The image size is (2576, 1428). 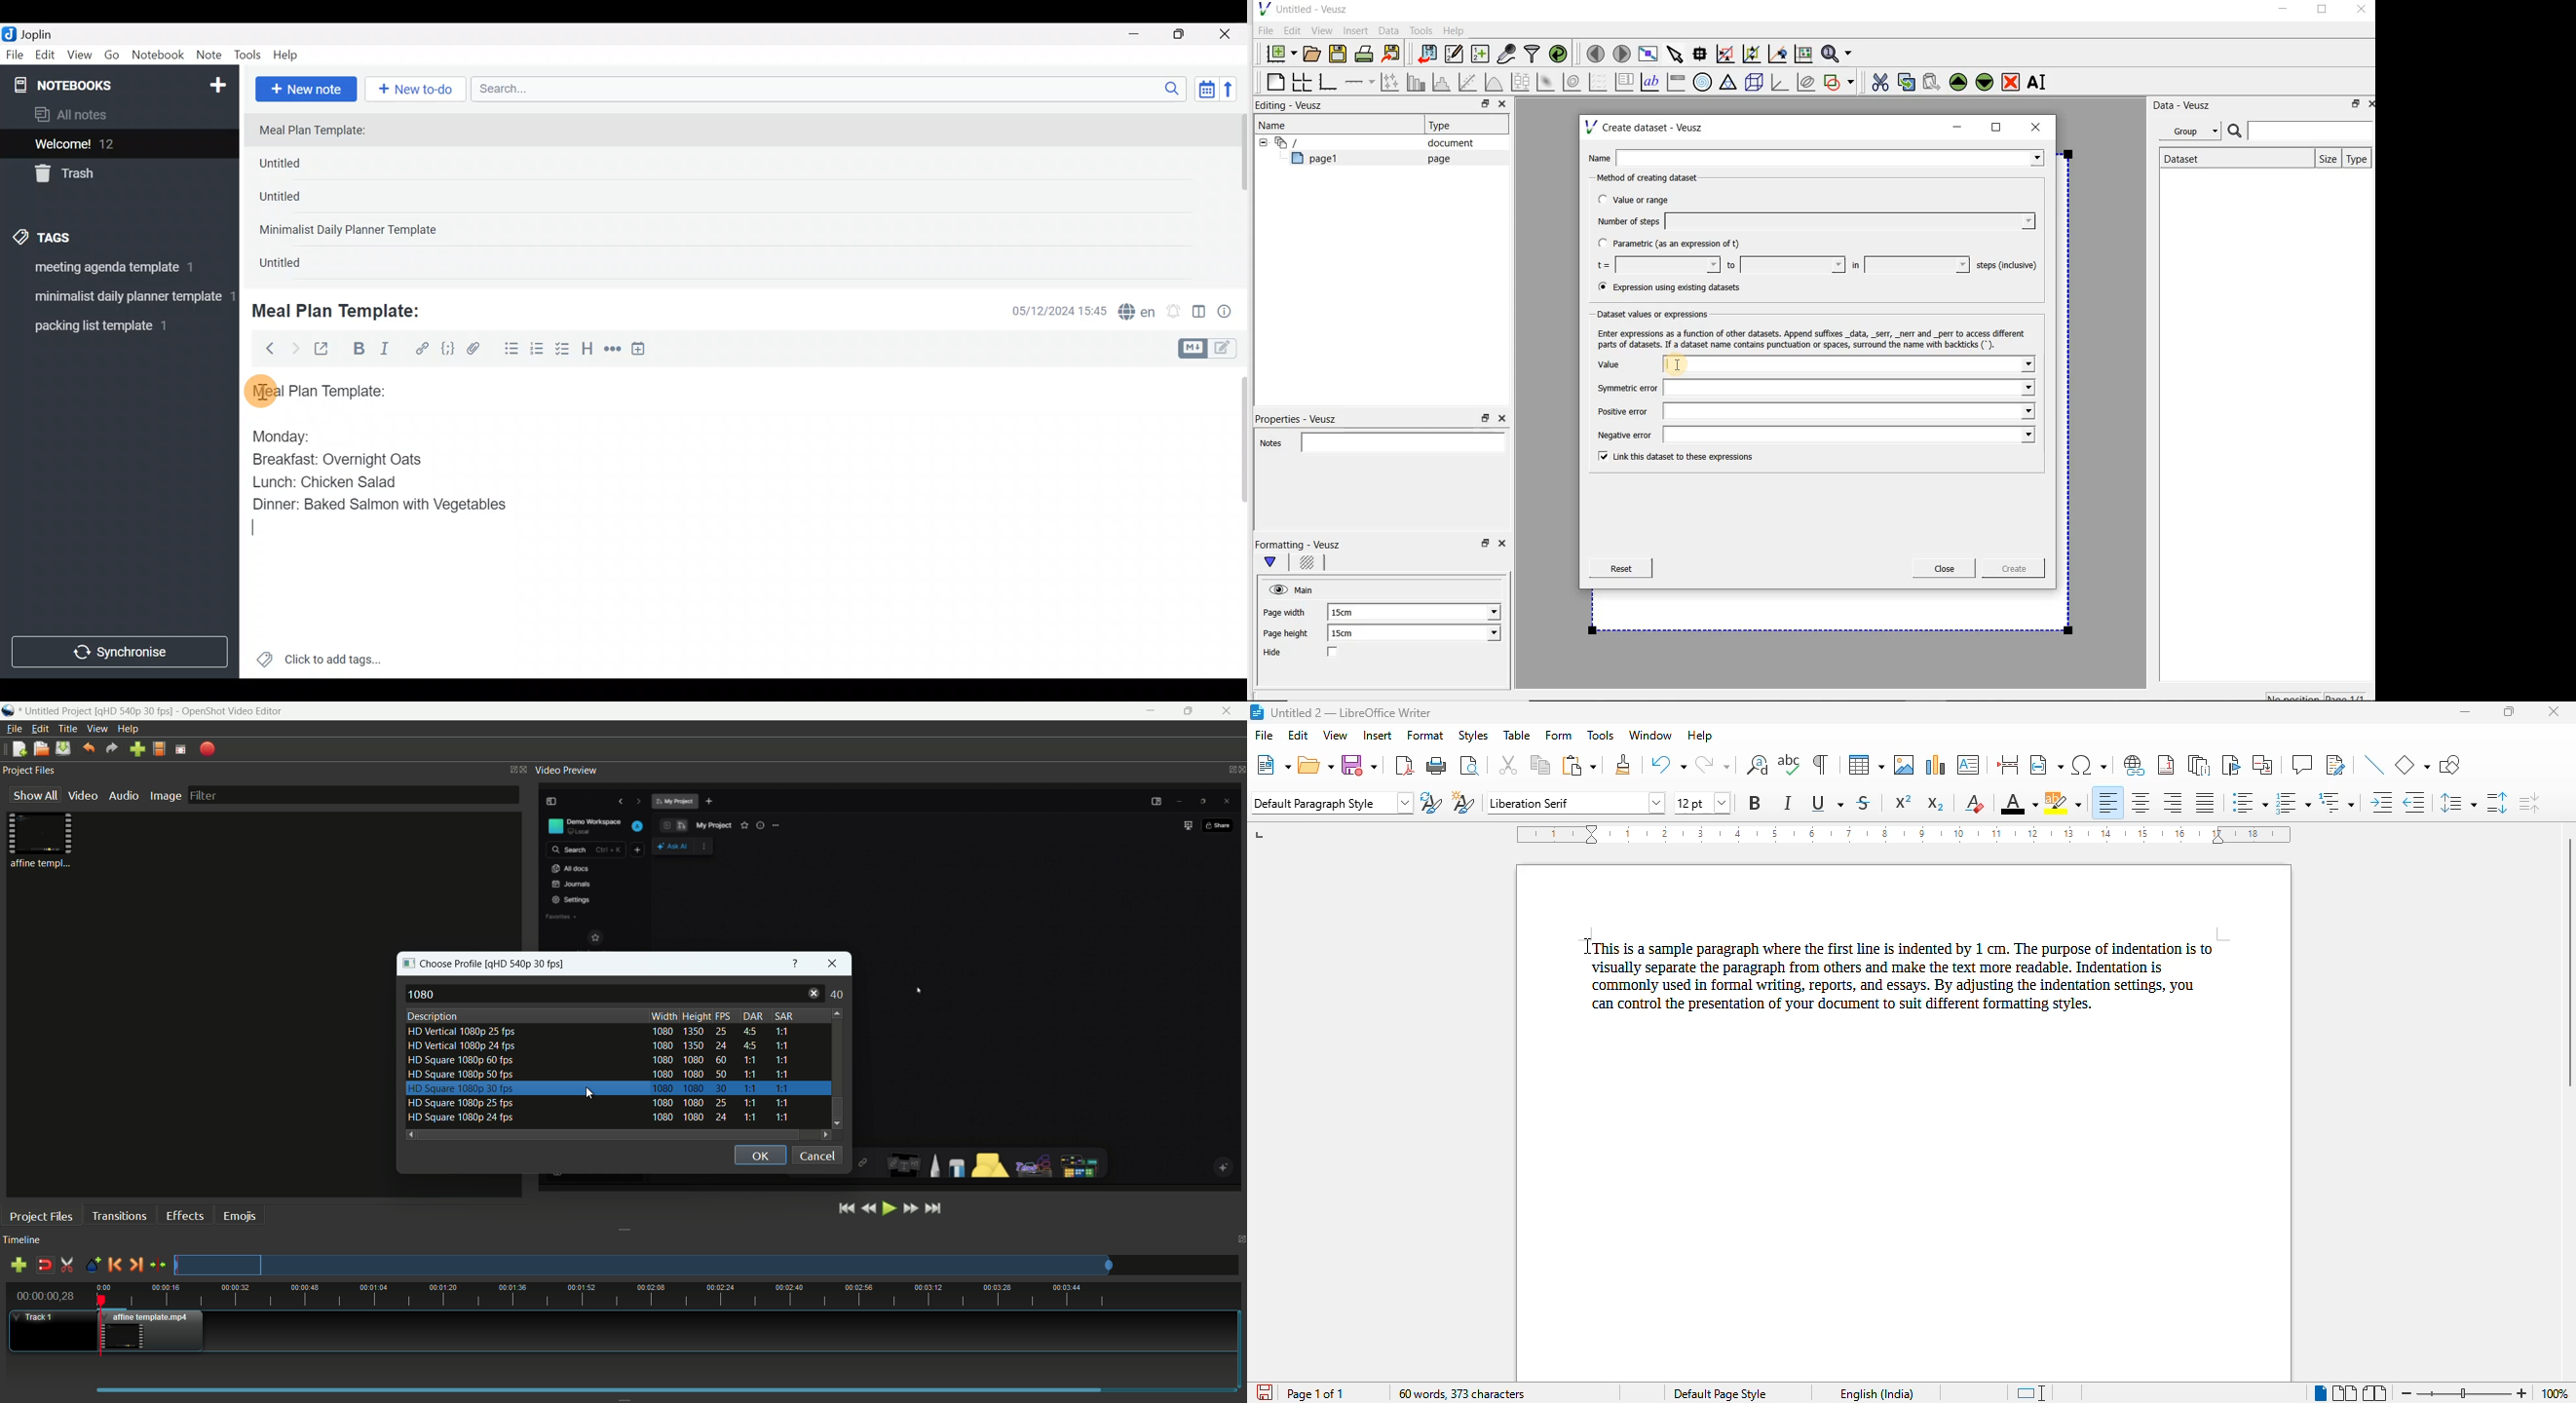 What do you see at coordinates (1904, 765) in the screenshot?
I see `insert image` at bounding box center [1904, 765].